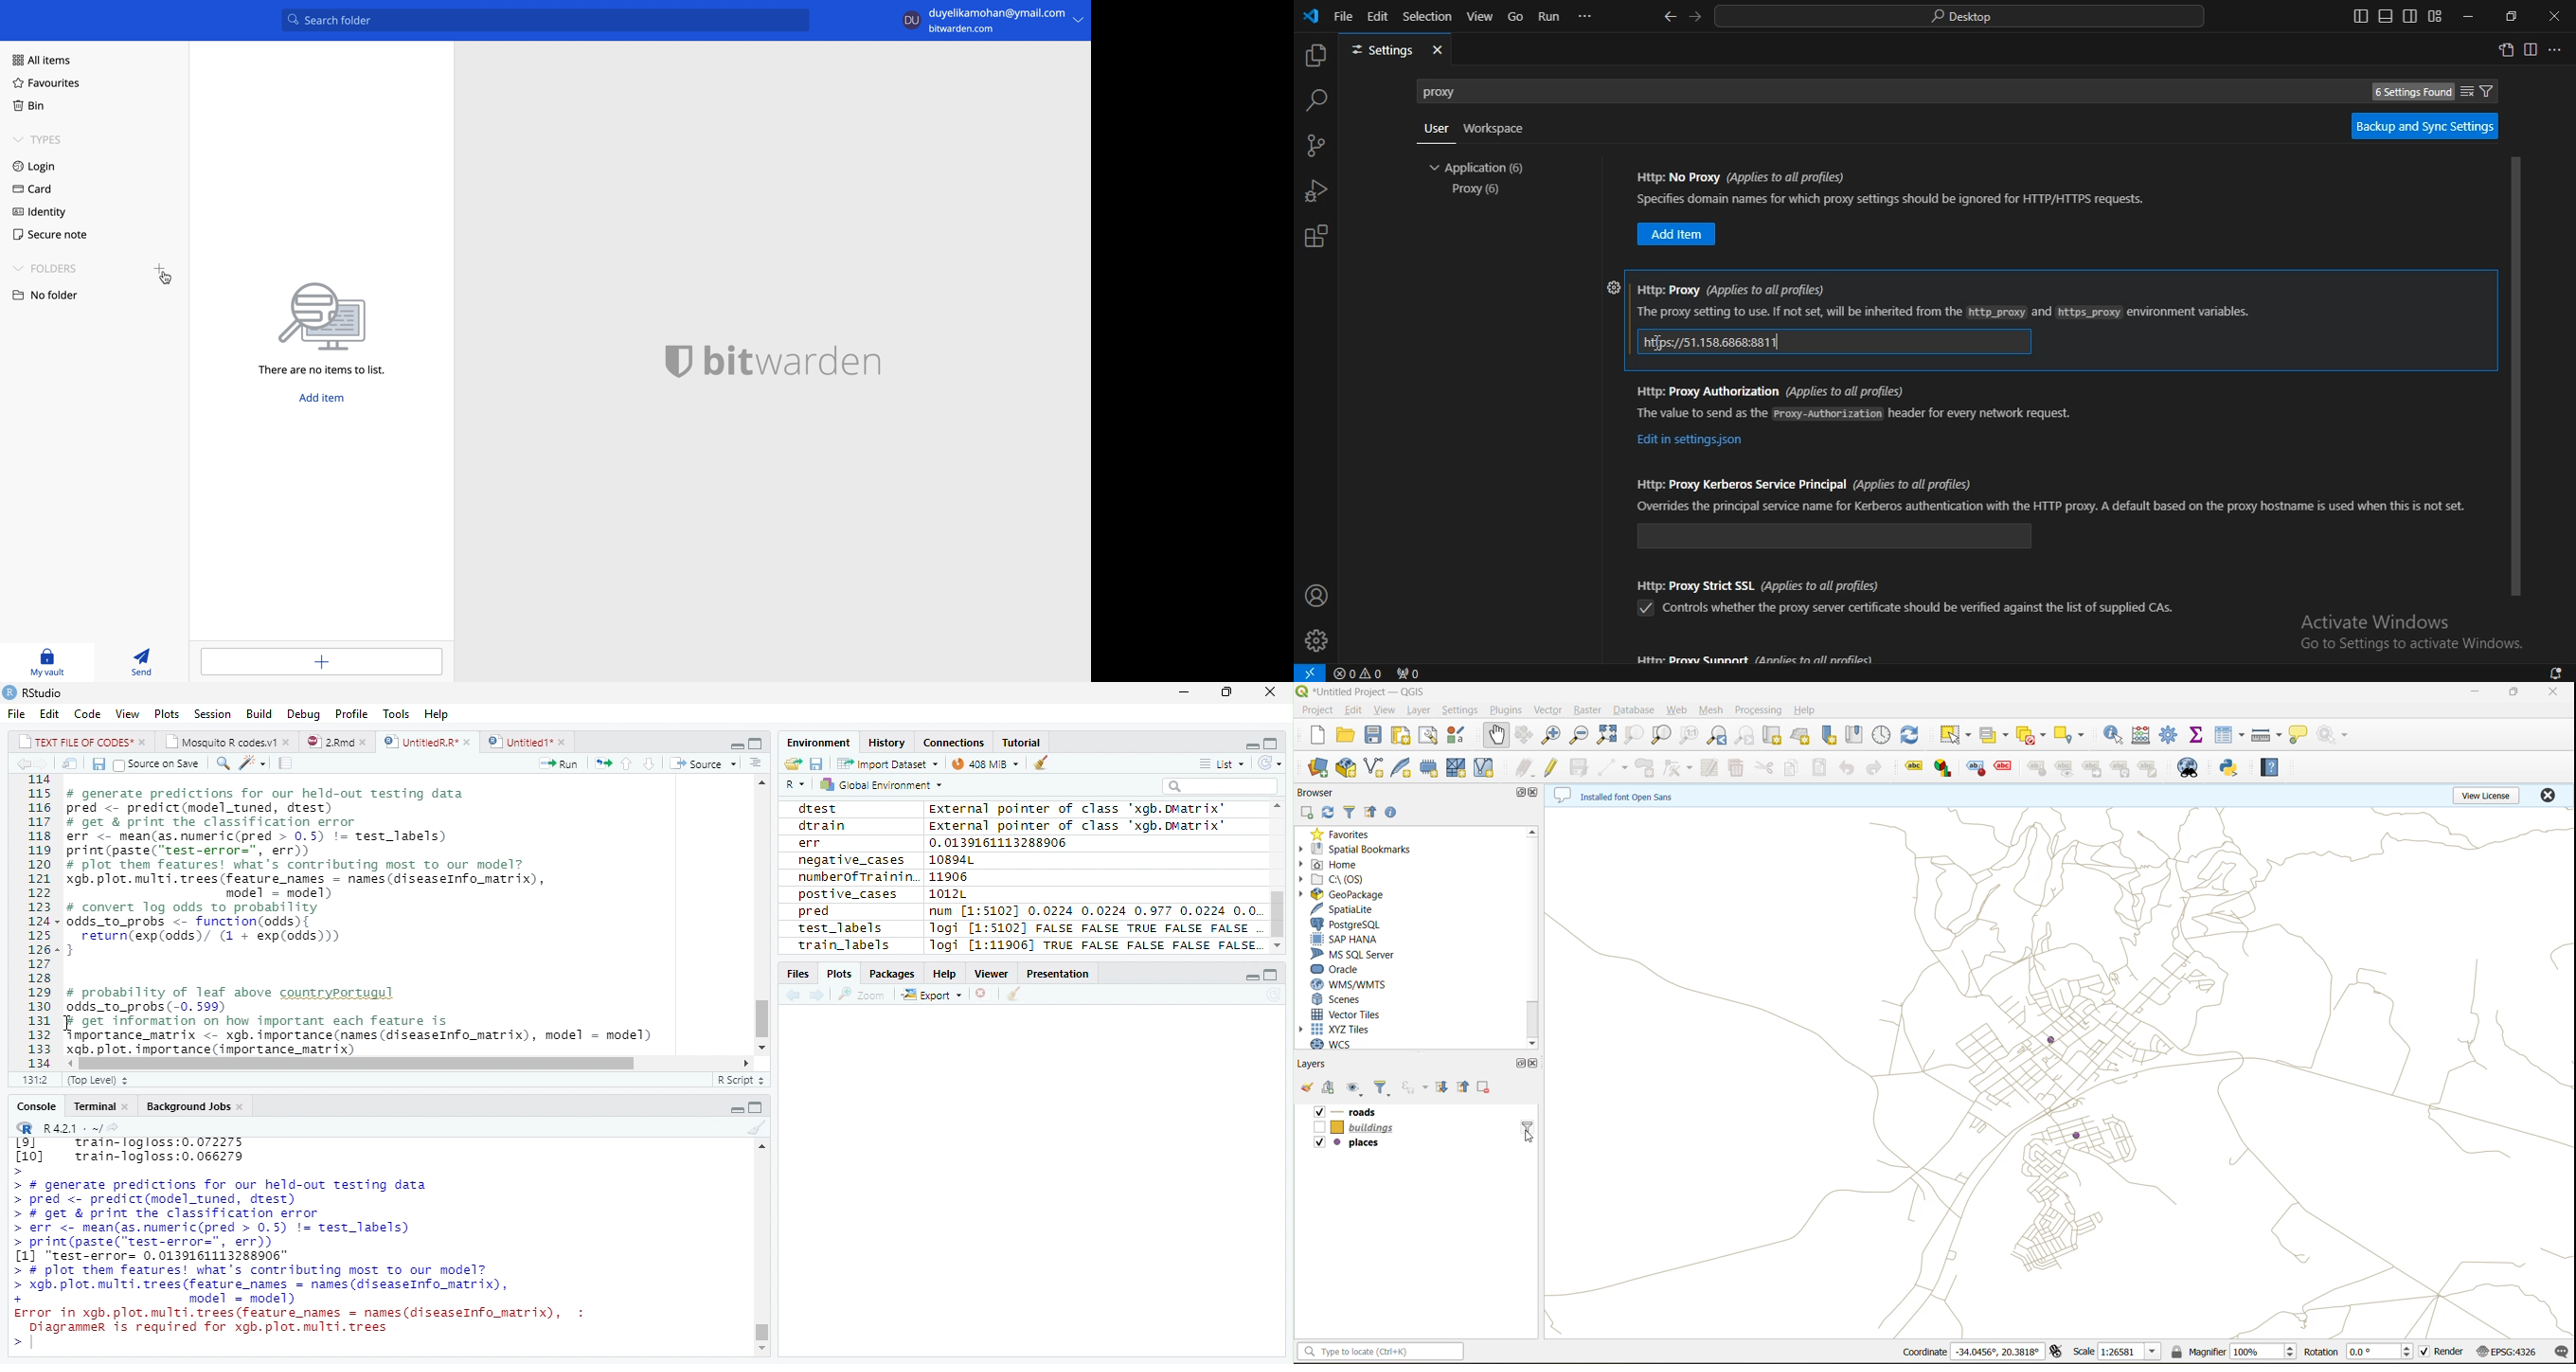 The image size is (2576, 1372). What do you see at coordinates (165, 713) in the screenshot?
I see `Plots` at bounding box center [165, 713].